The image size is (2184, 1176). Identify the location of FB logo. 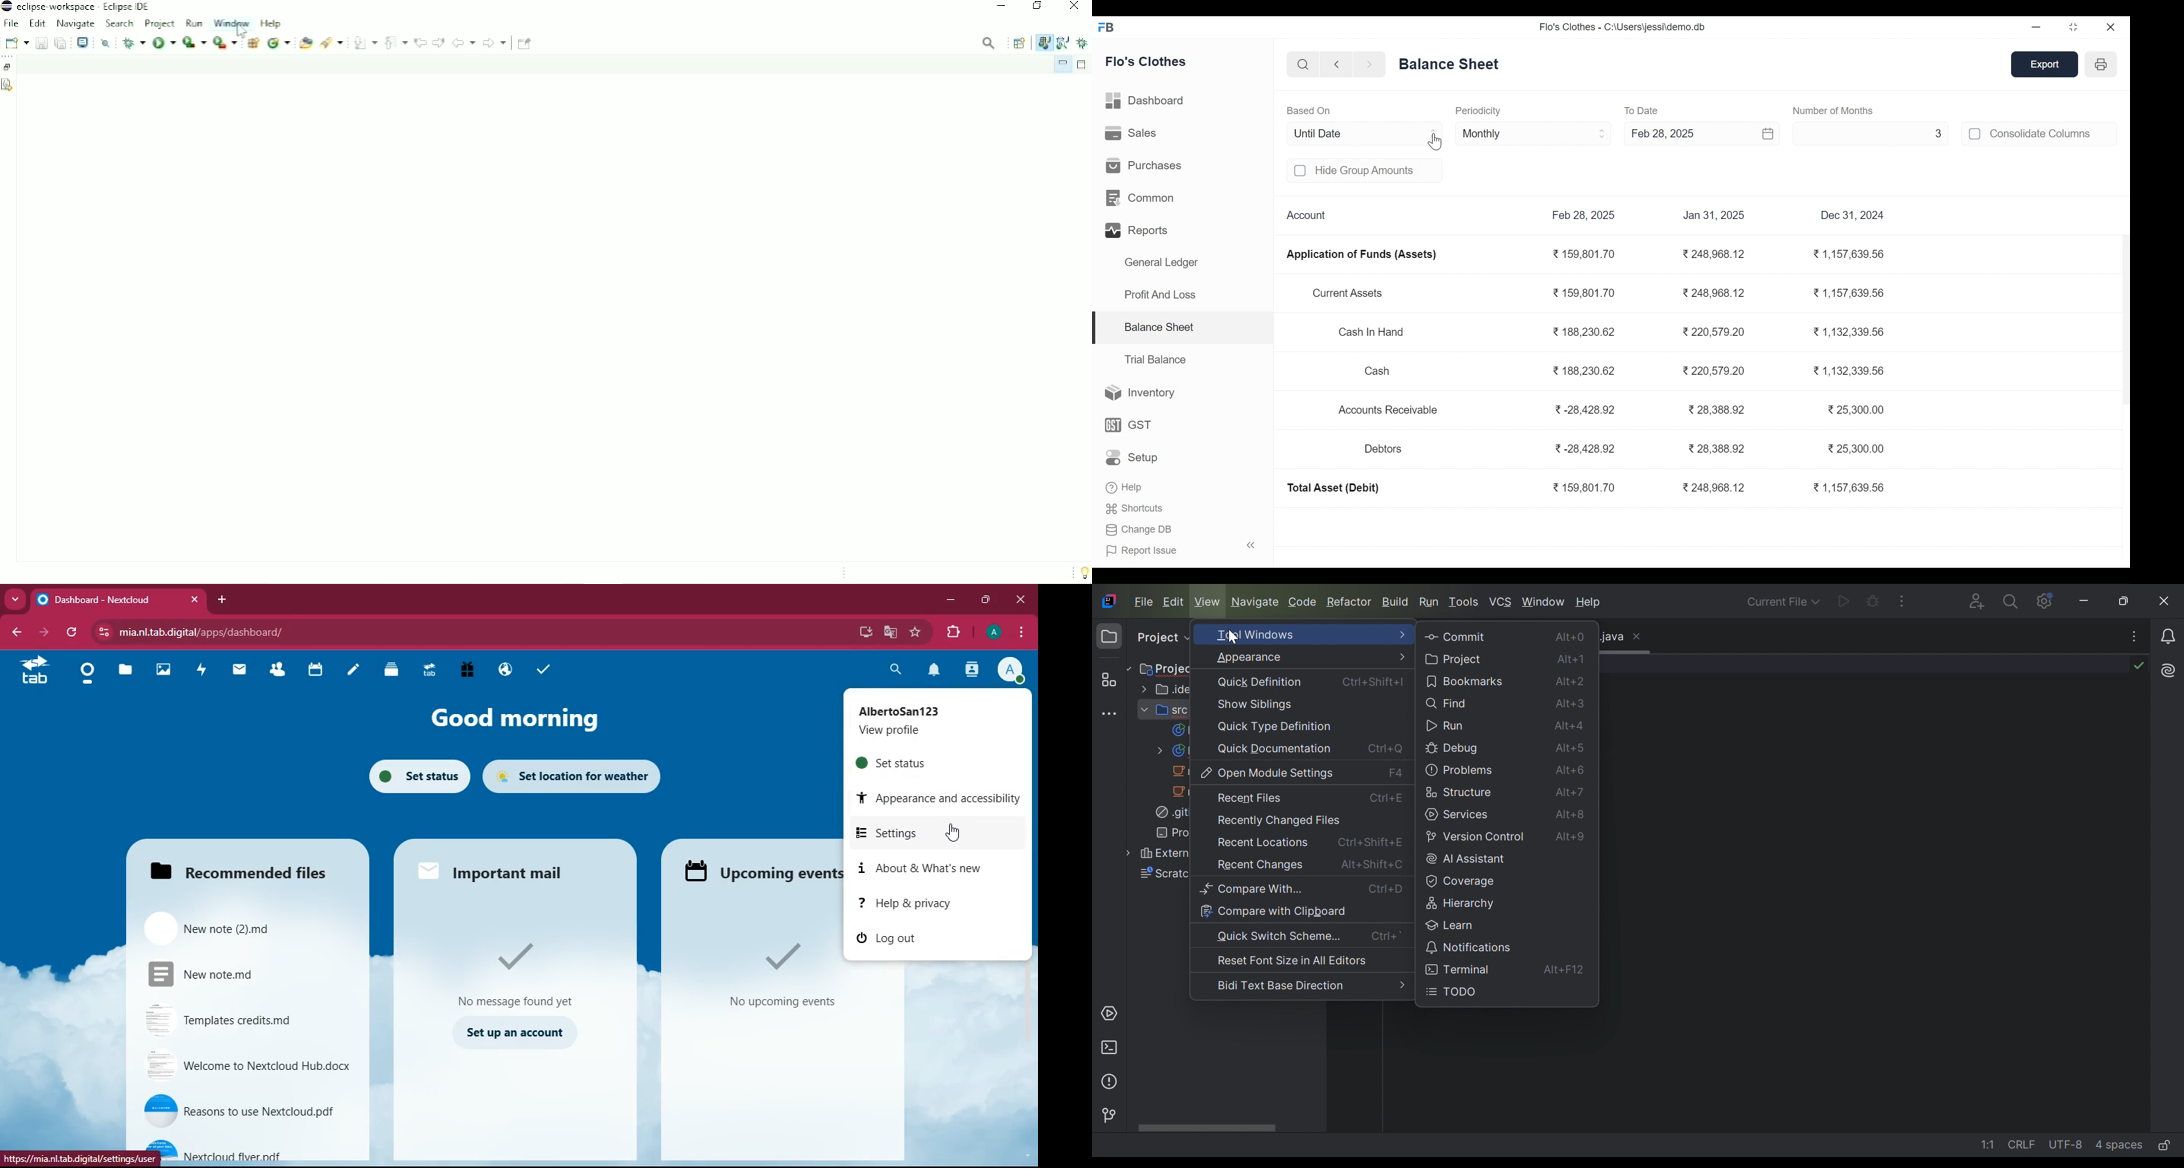
(1107, 26).